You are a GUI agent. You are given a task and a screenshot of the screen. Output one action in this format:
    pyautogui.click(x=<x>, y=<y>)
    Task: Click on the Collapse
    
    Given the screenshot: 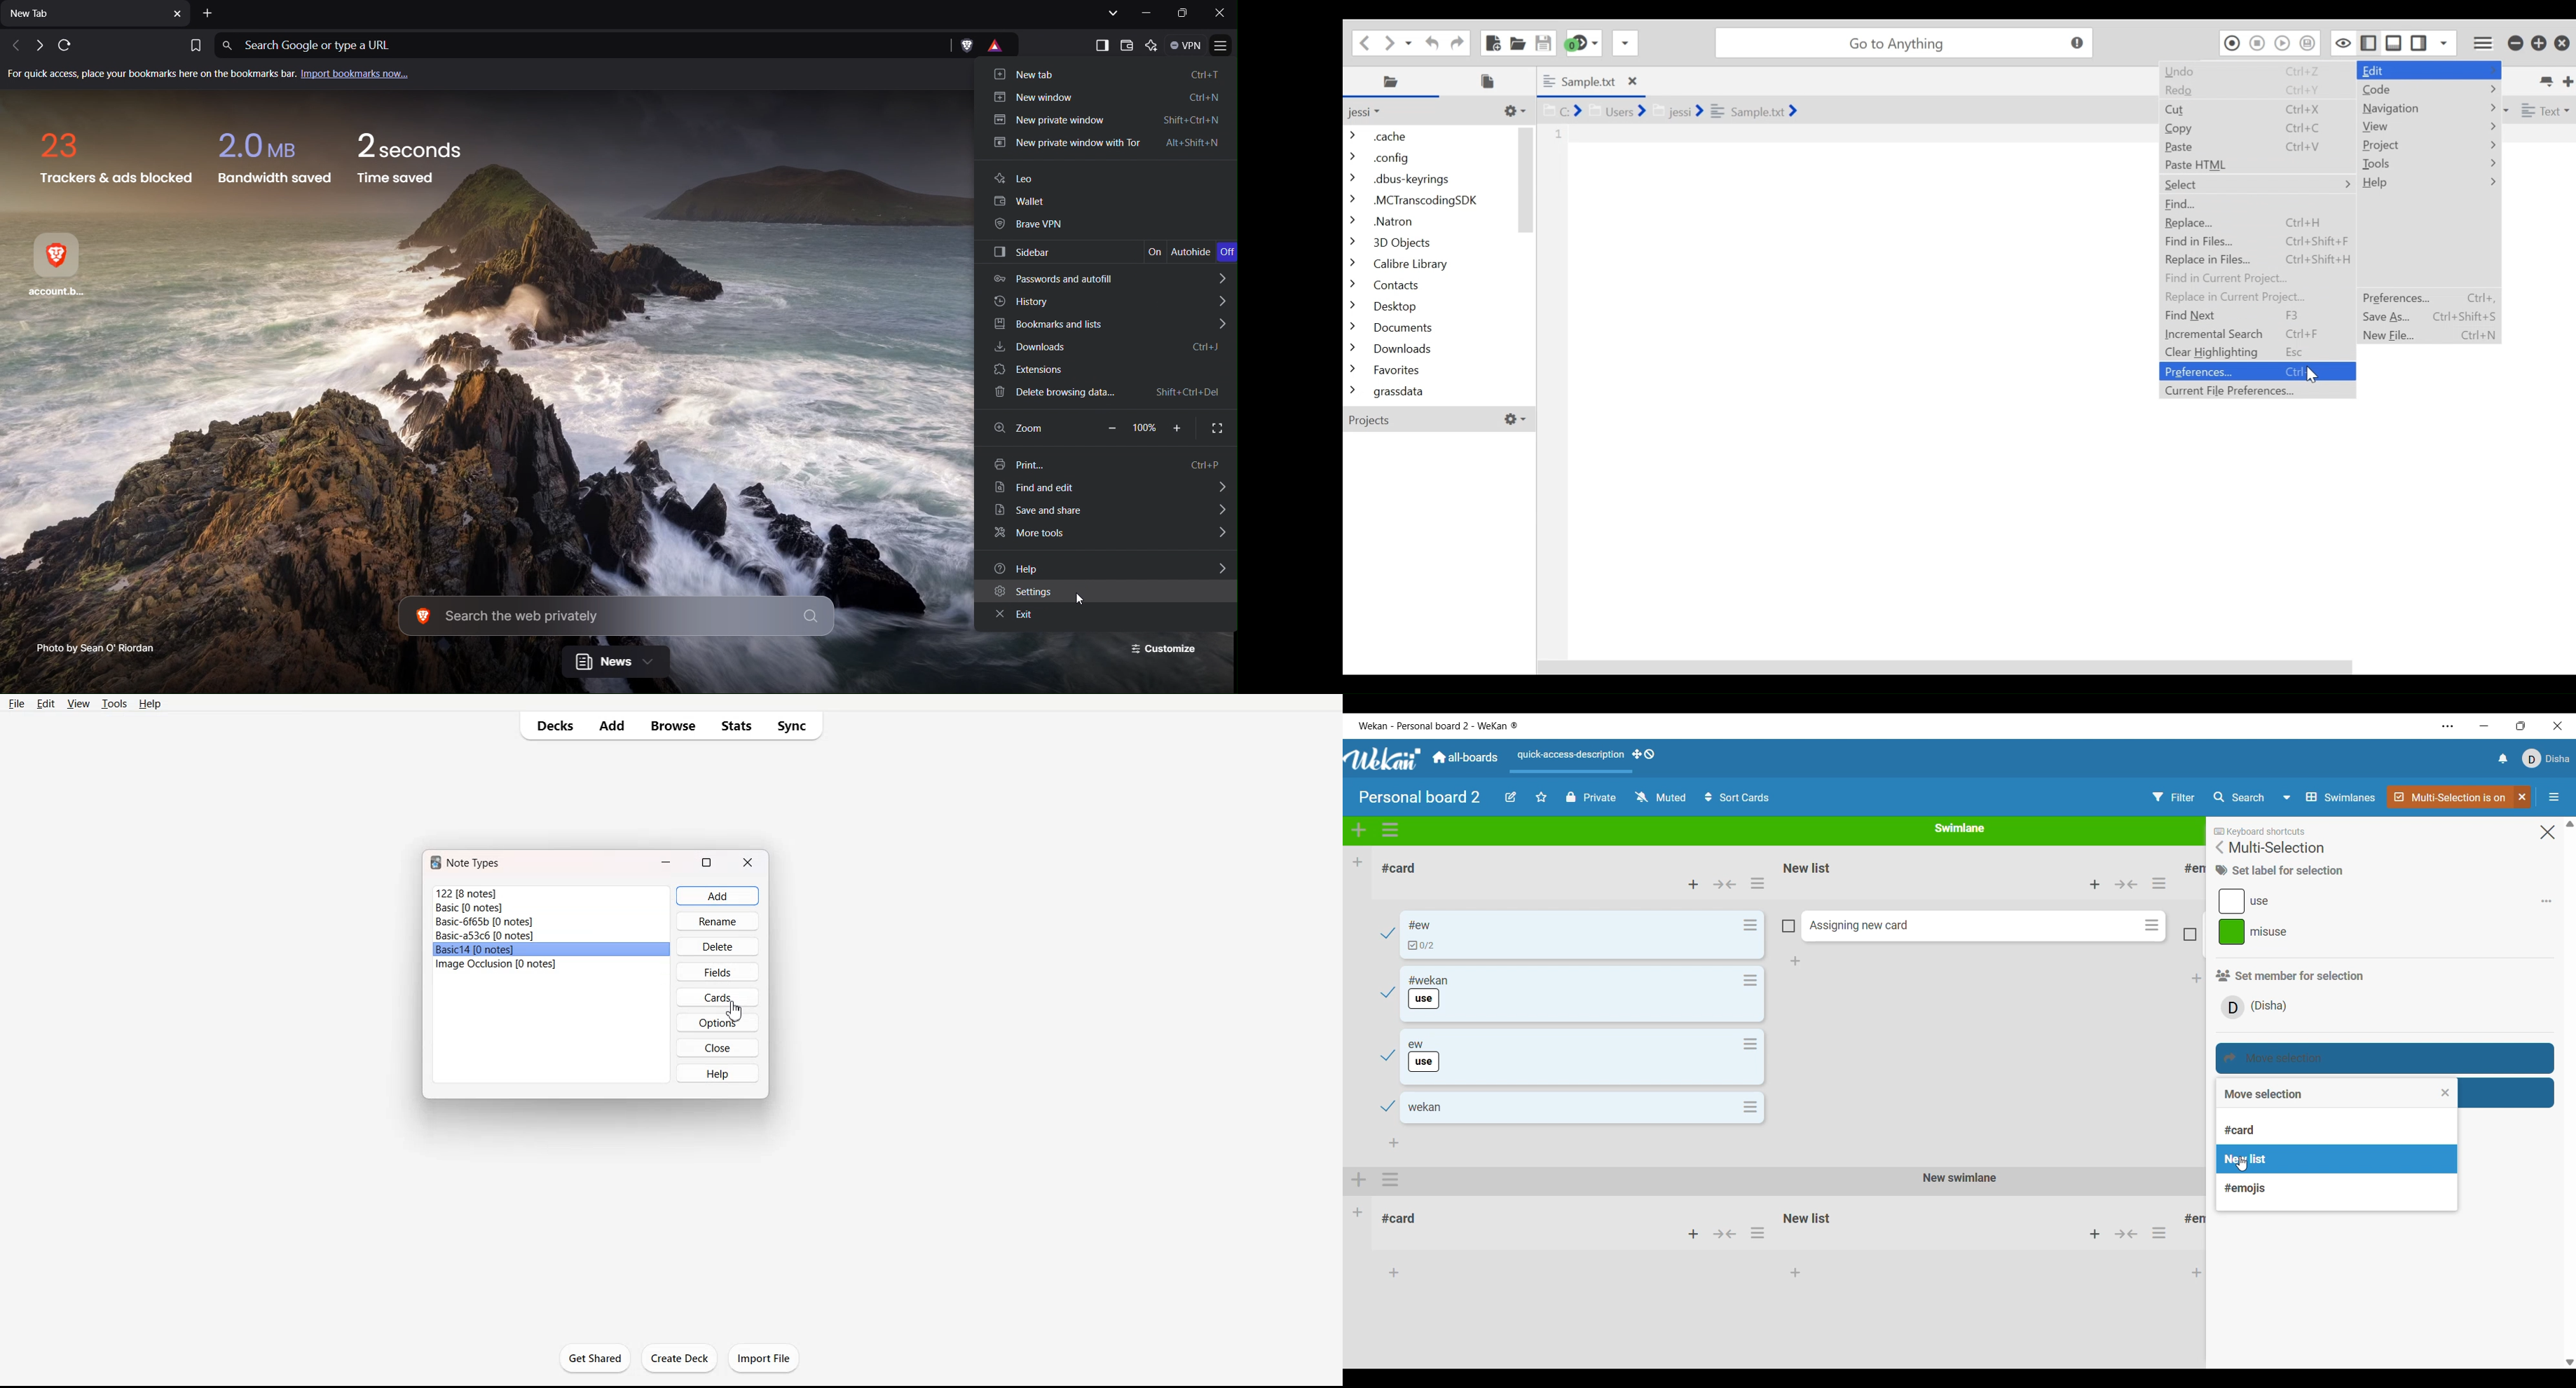 What is the action you would take?
    pyautogui.click(x=2126, y=884)
    